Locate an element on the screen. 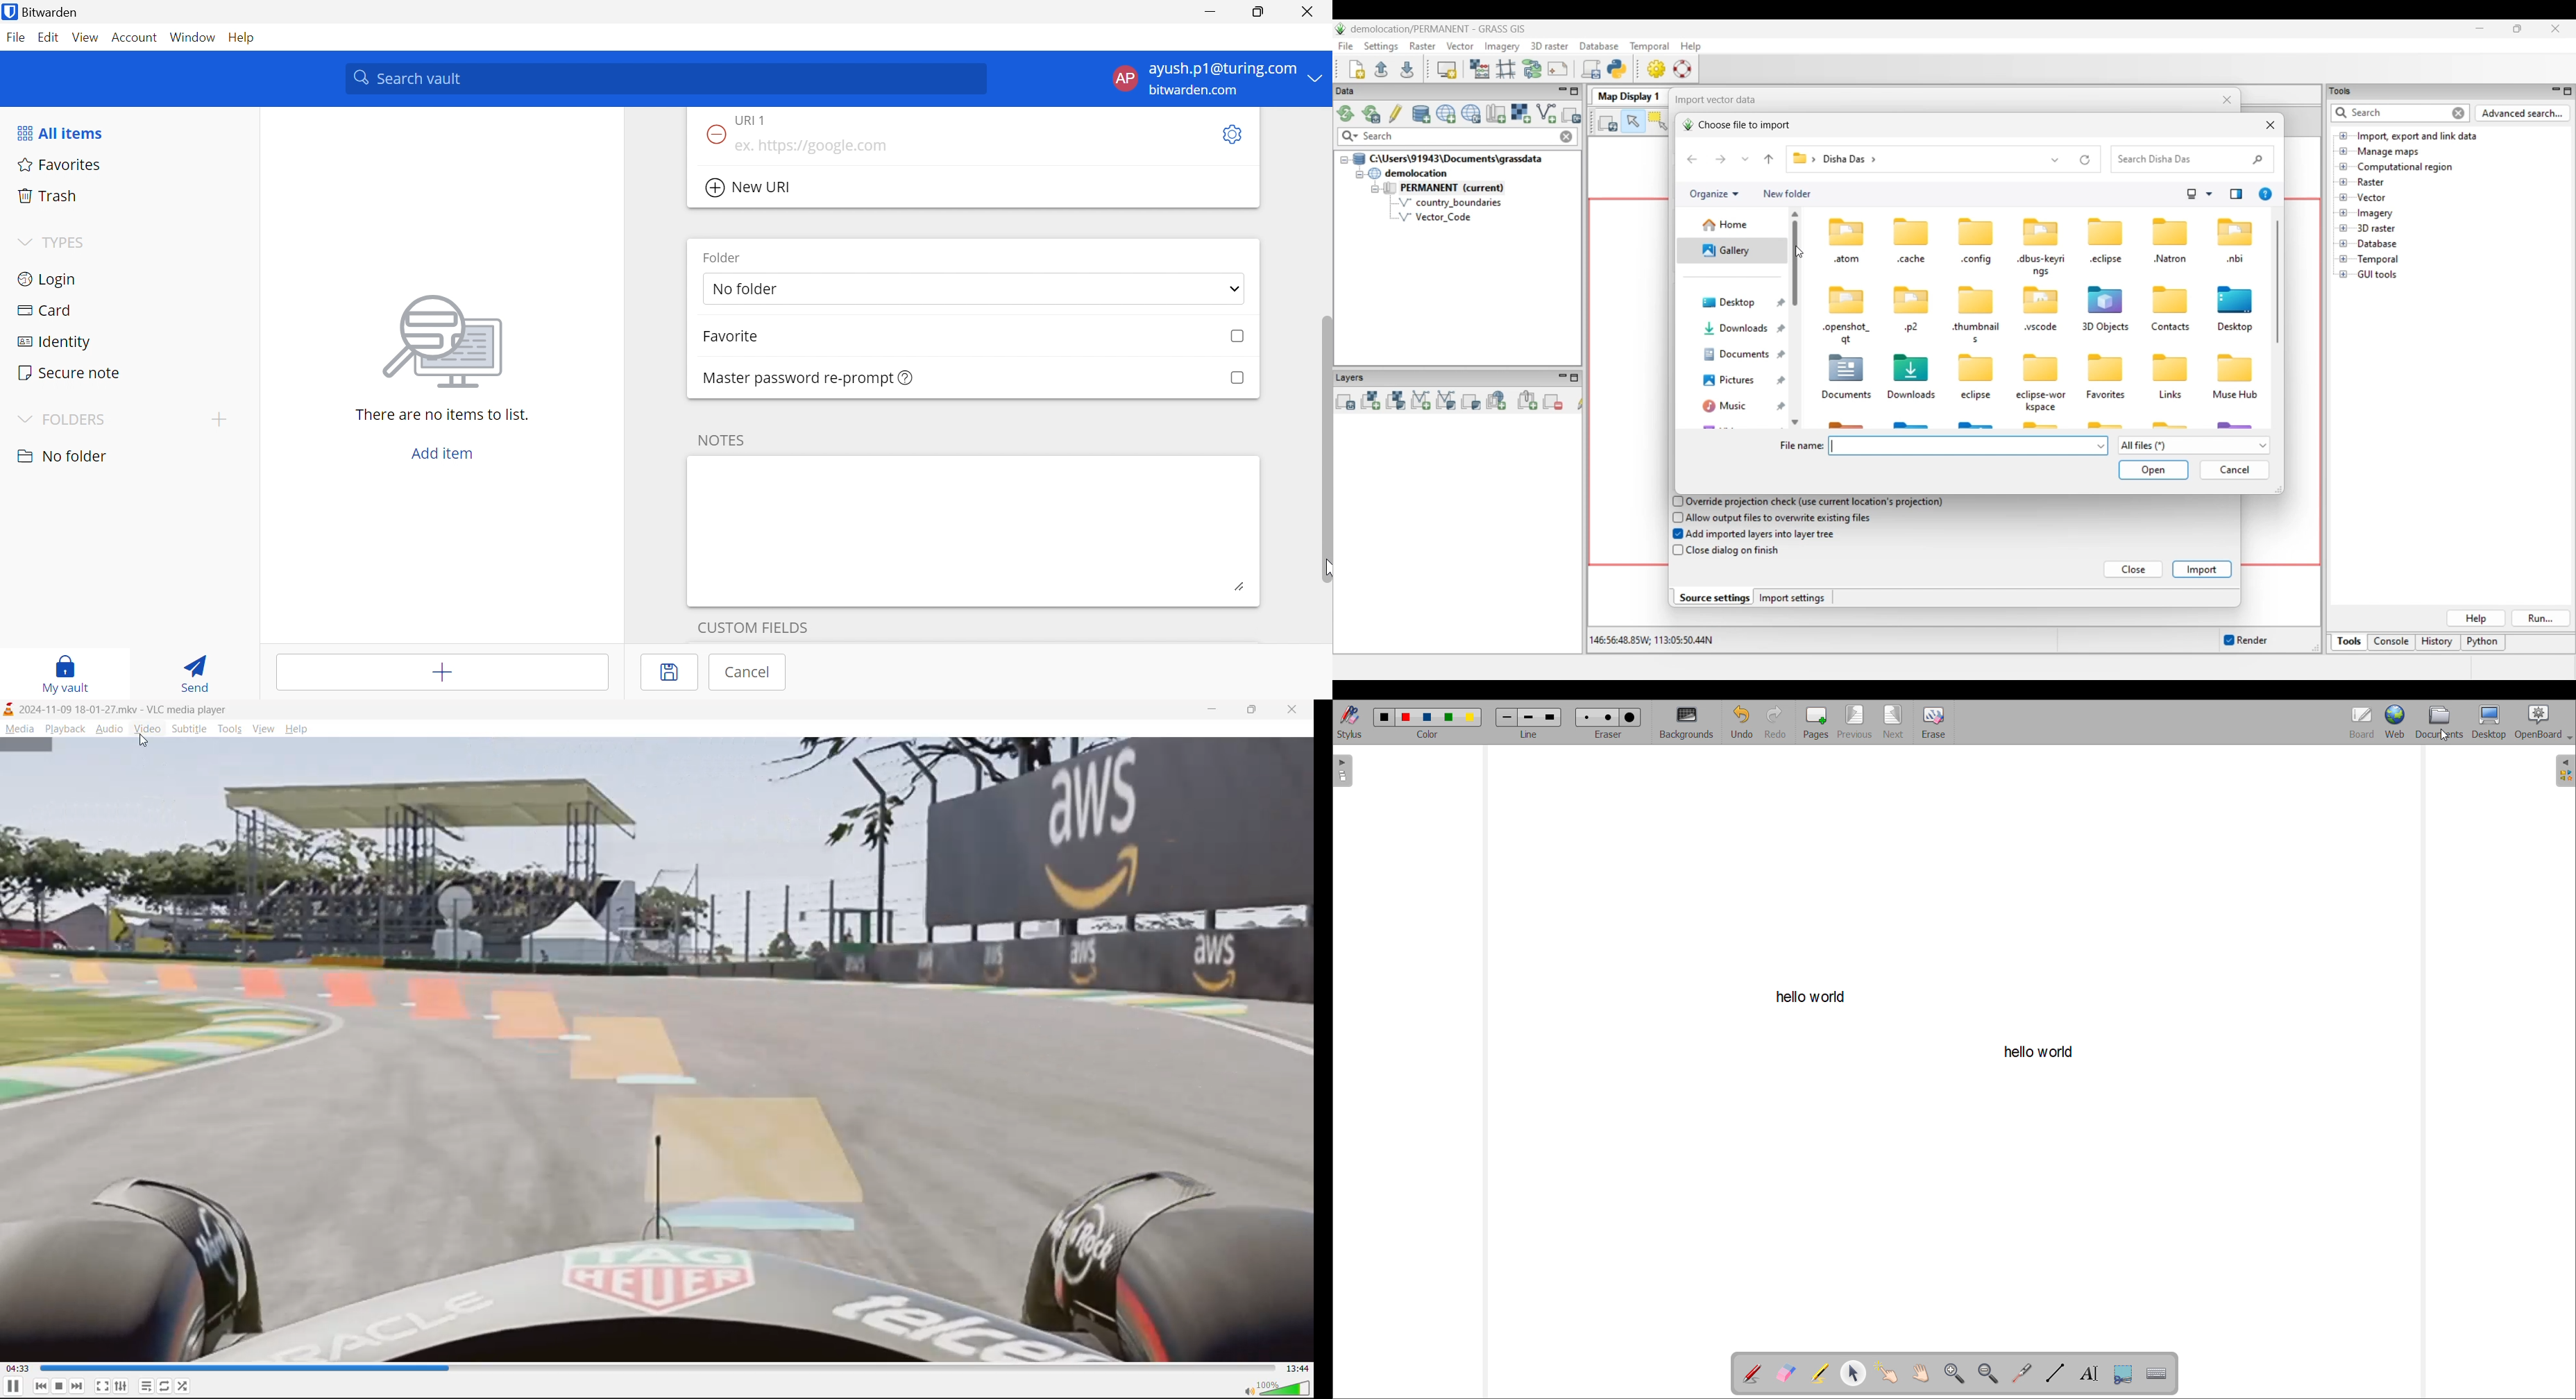  stop is located at coordinates (57, 1387).